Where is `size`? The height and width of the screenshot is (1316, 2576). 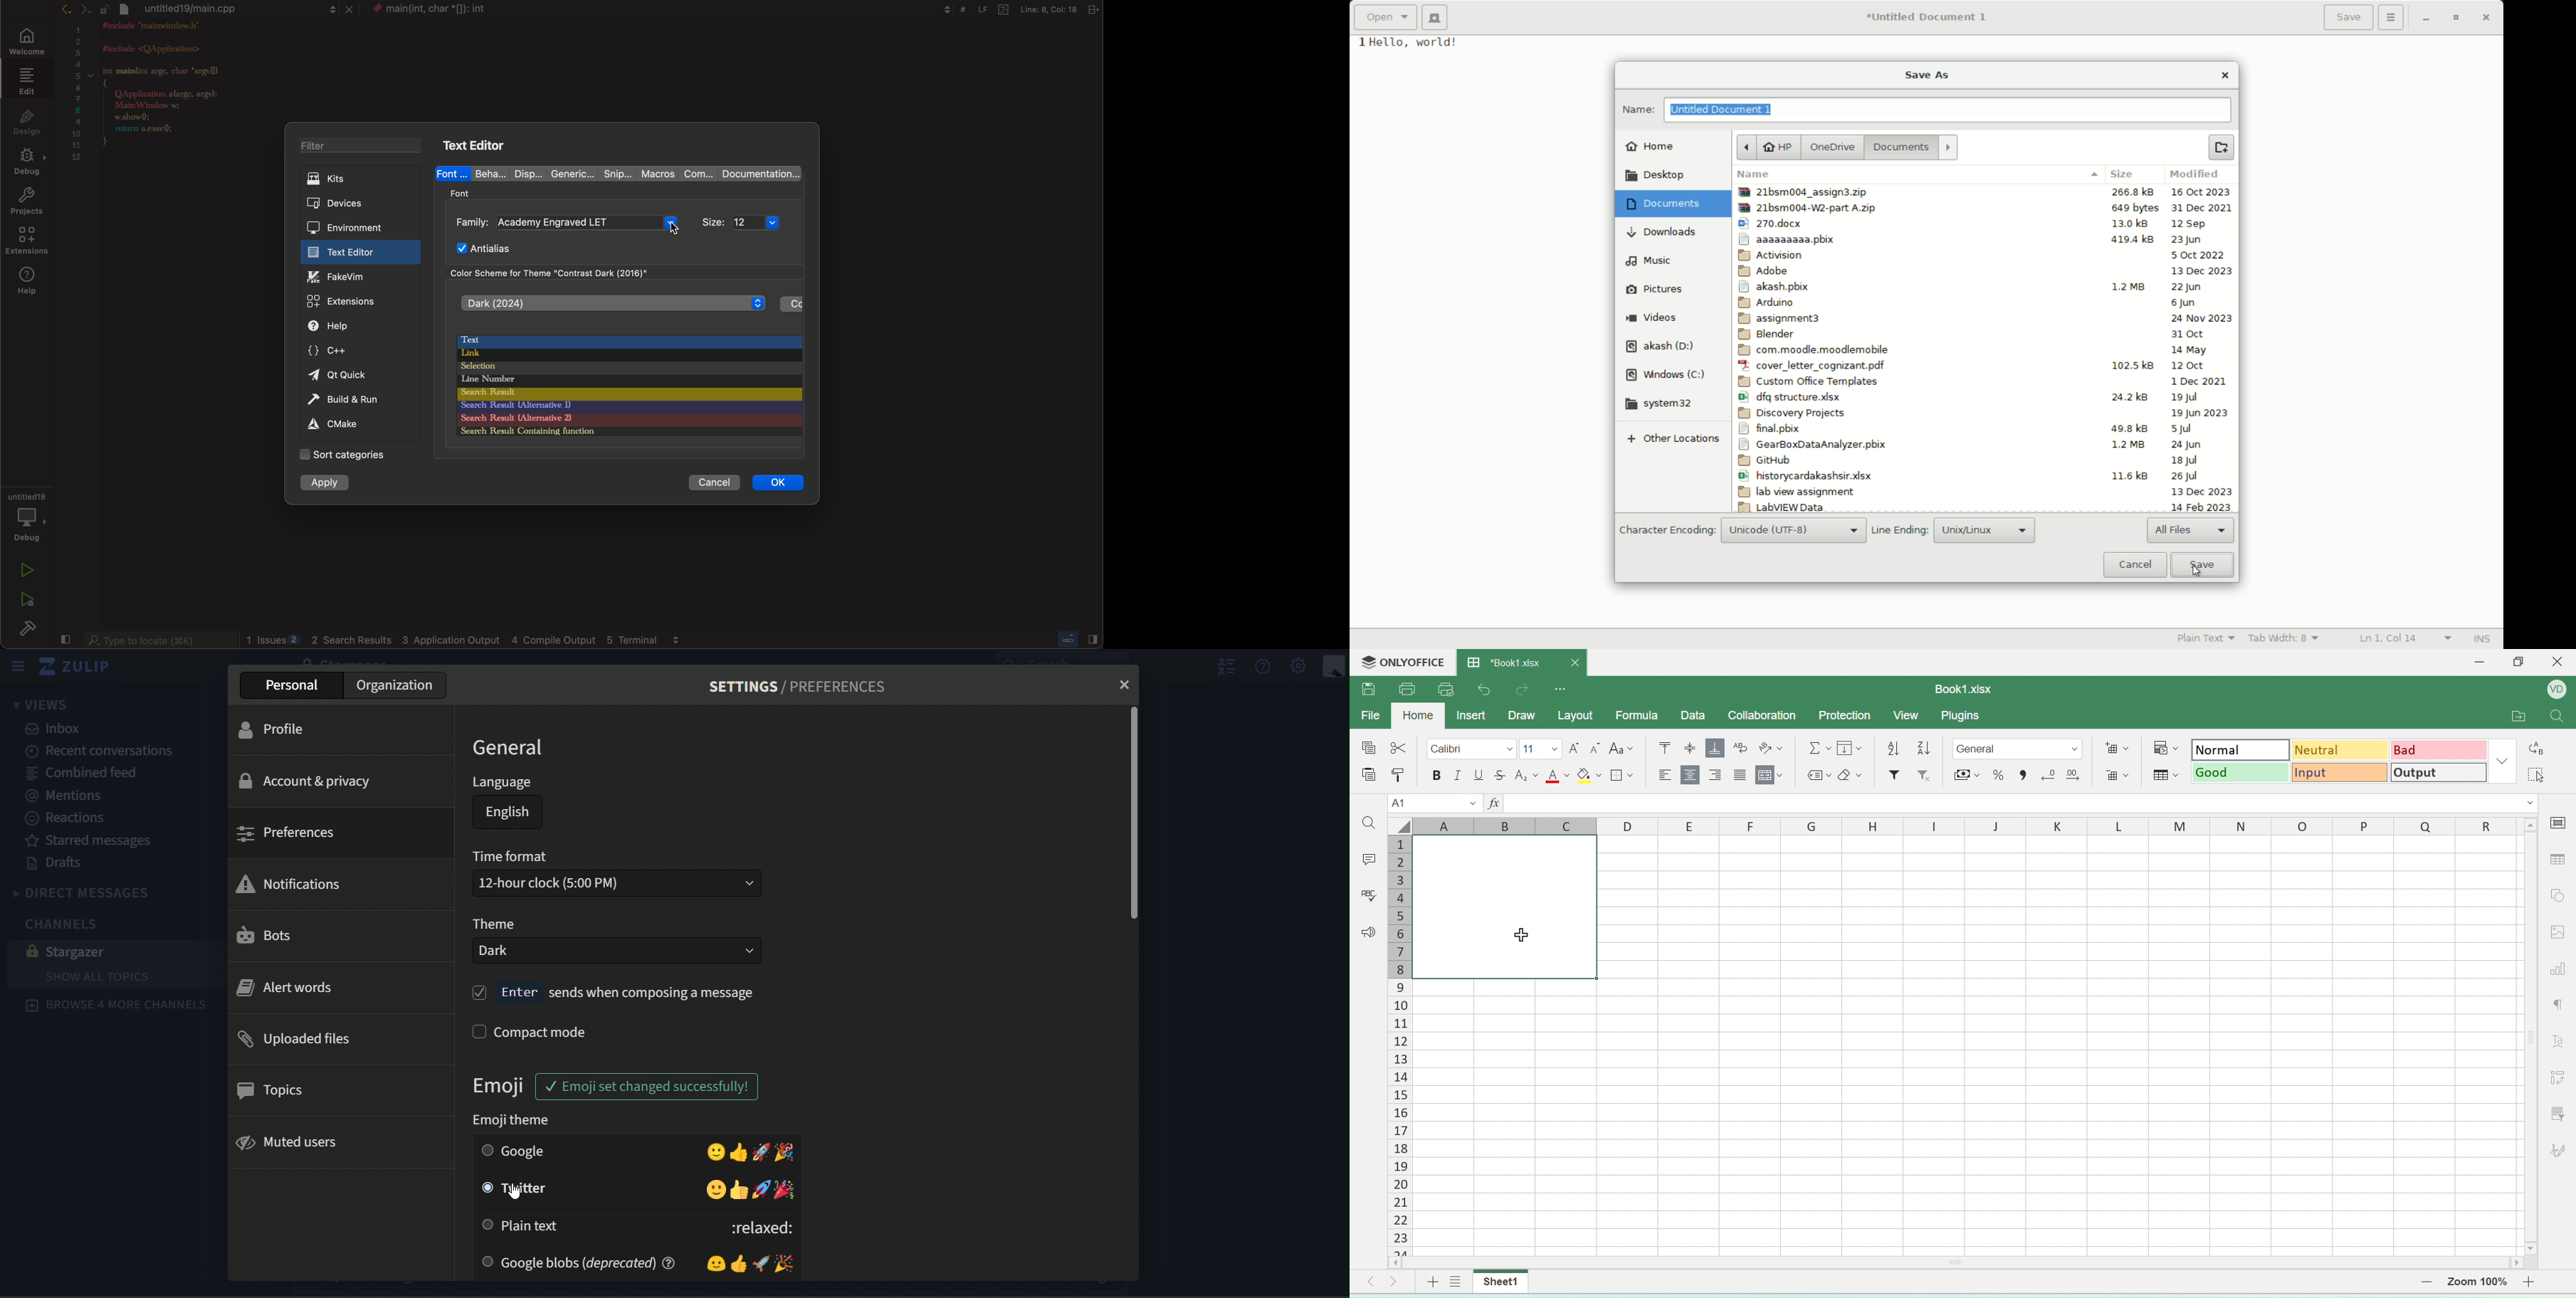
size is located at coordinates (2127, 175).